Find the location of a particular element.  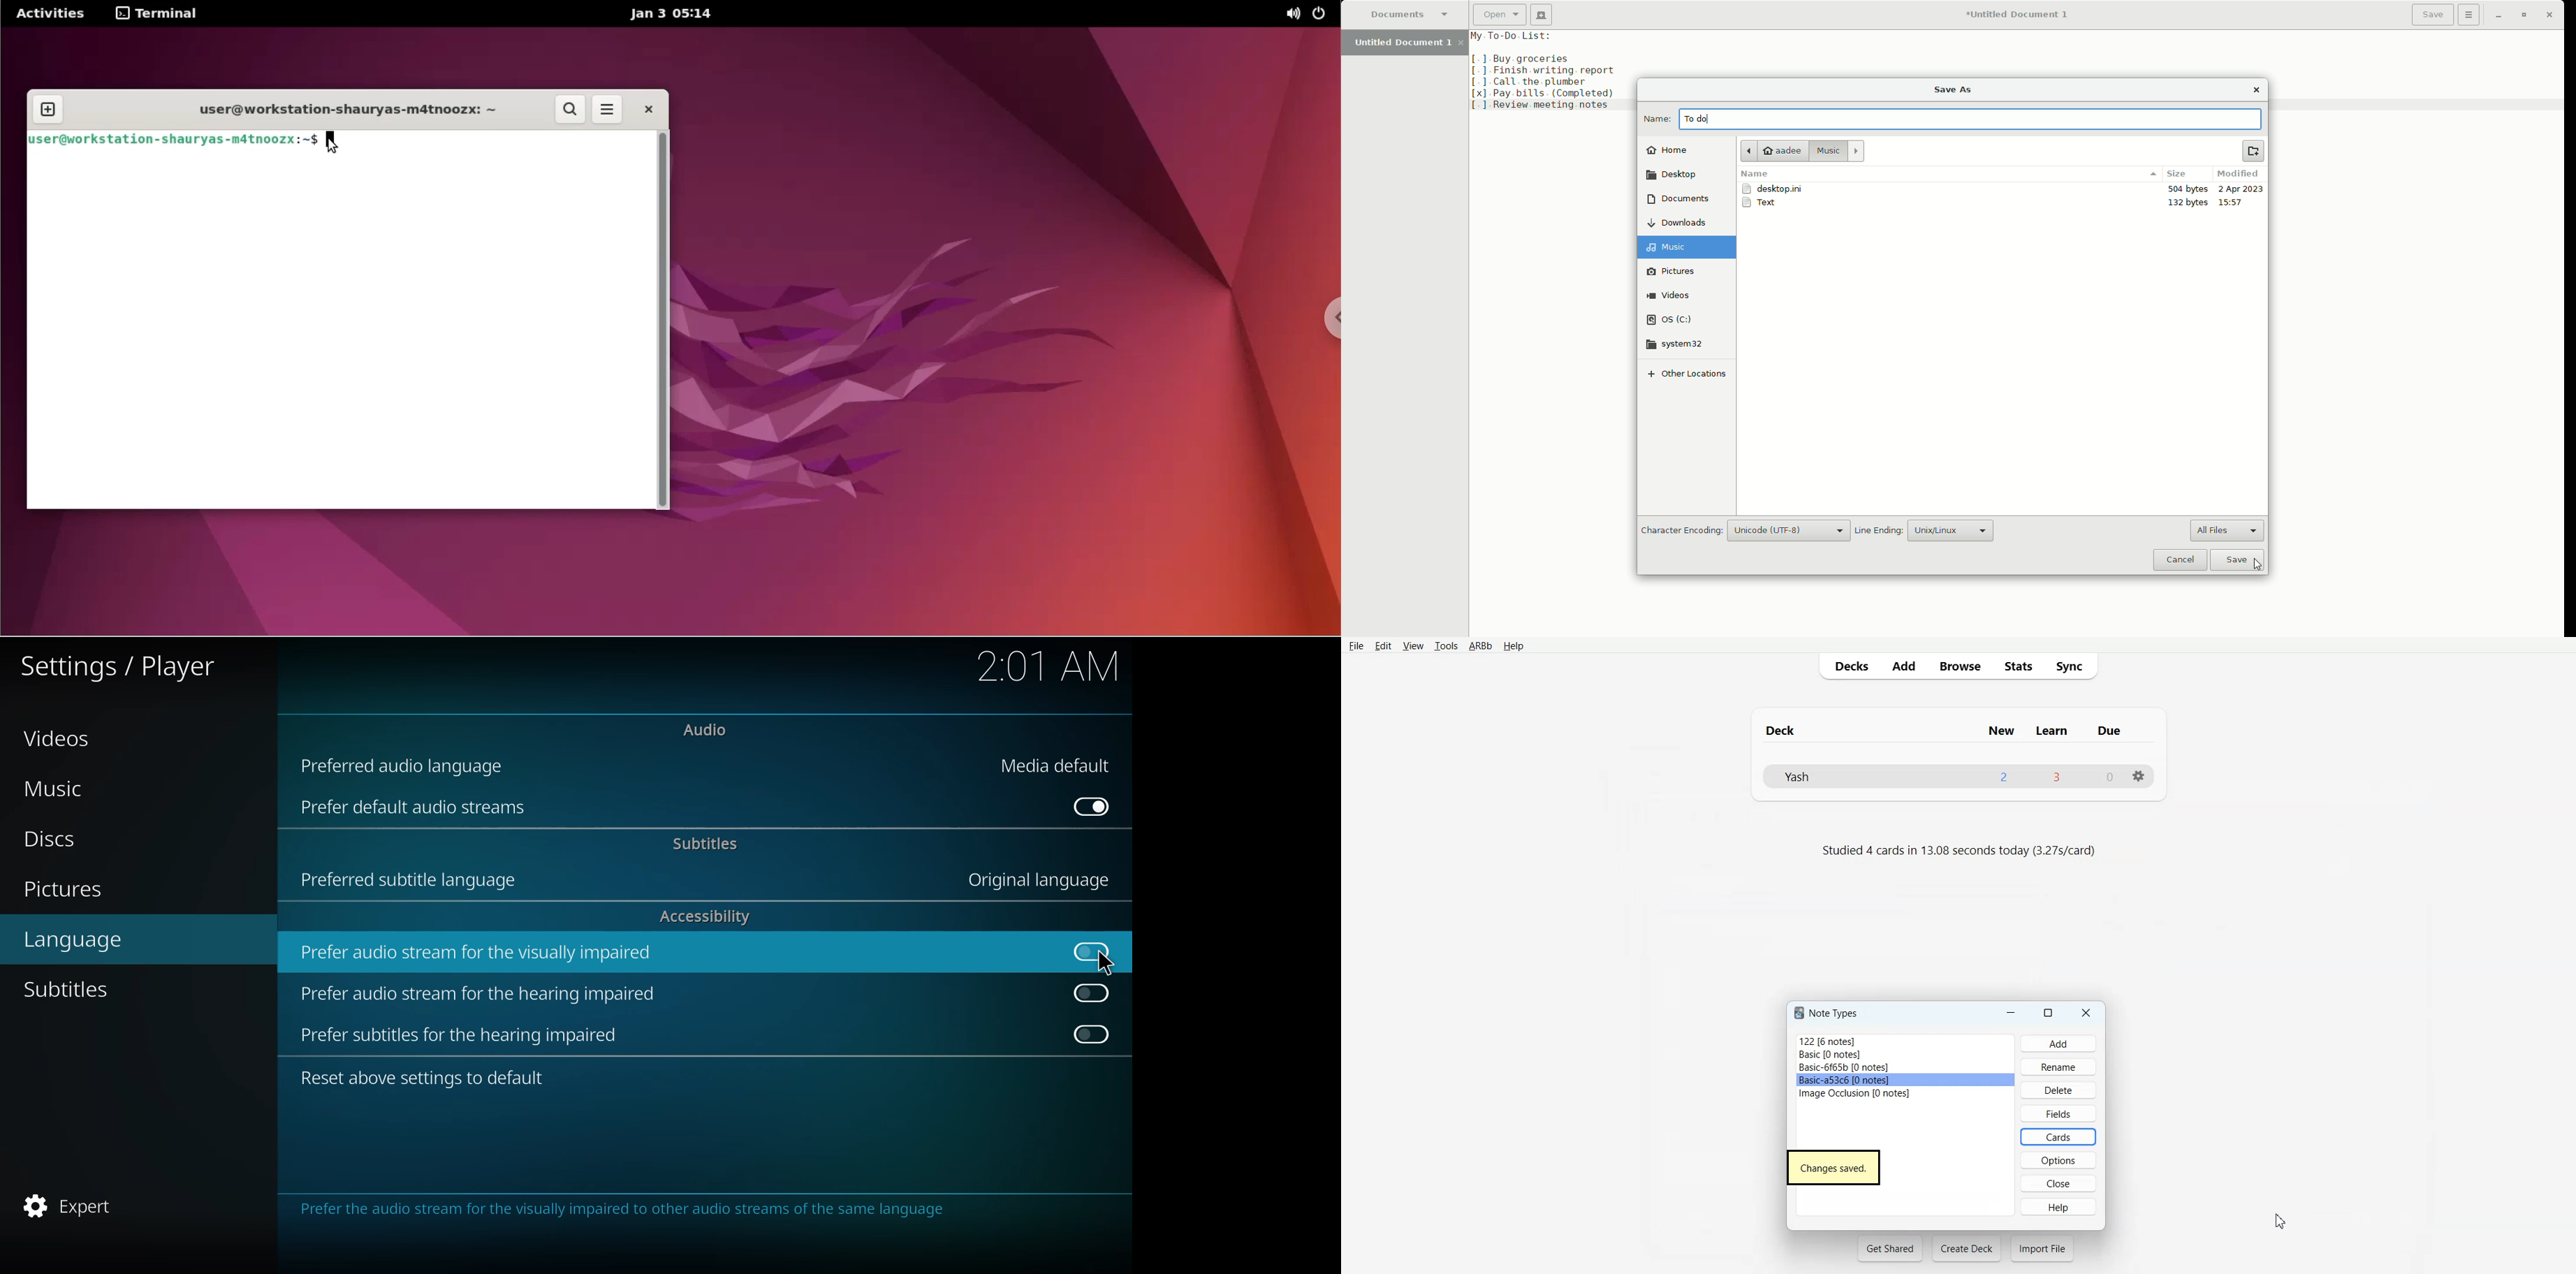

preferred audio language is located at coordinates (403, 766).